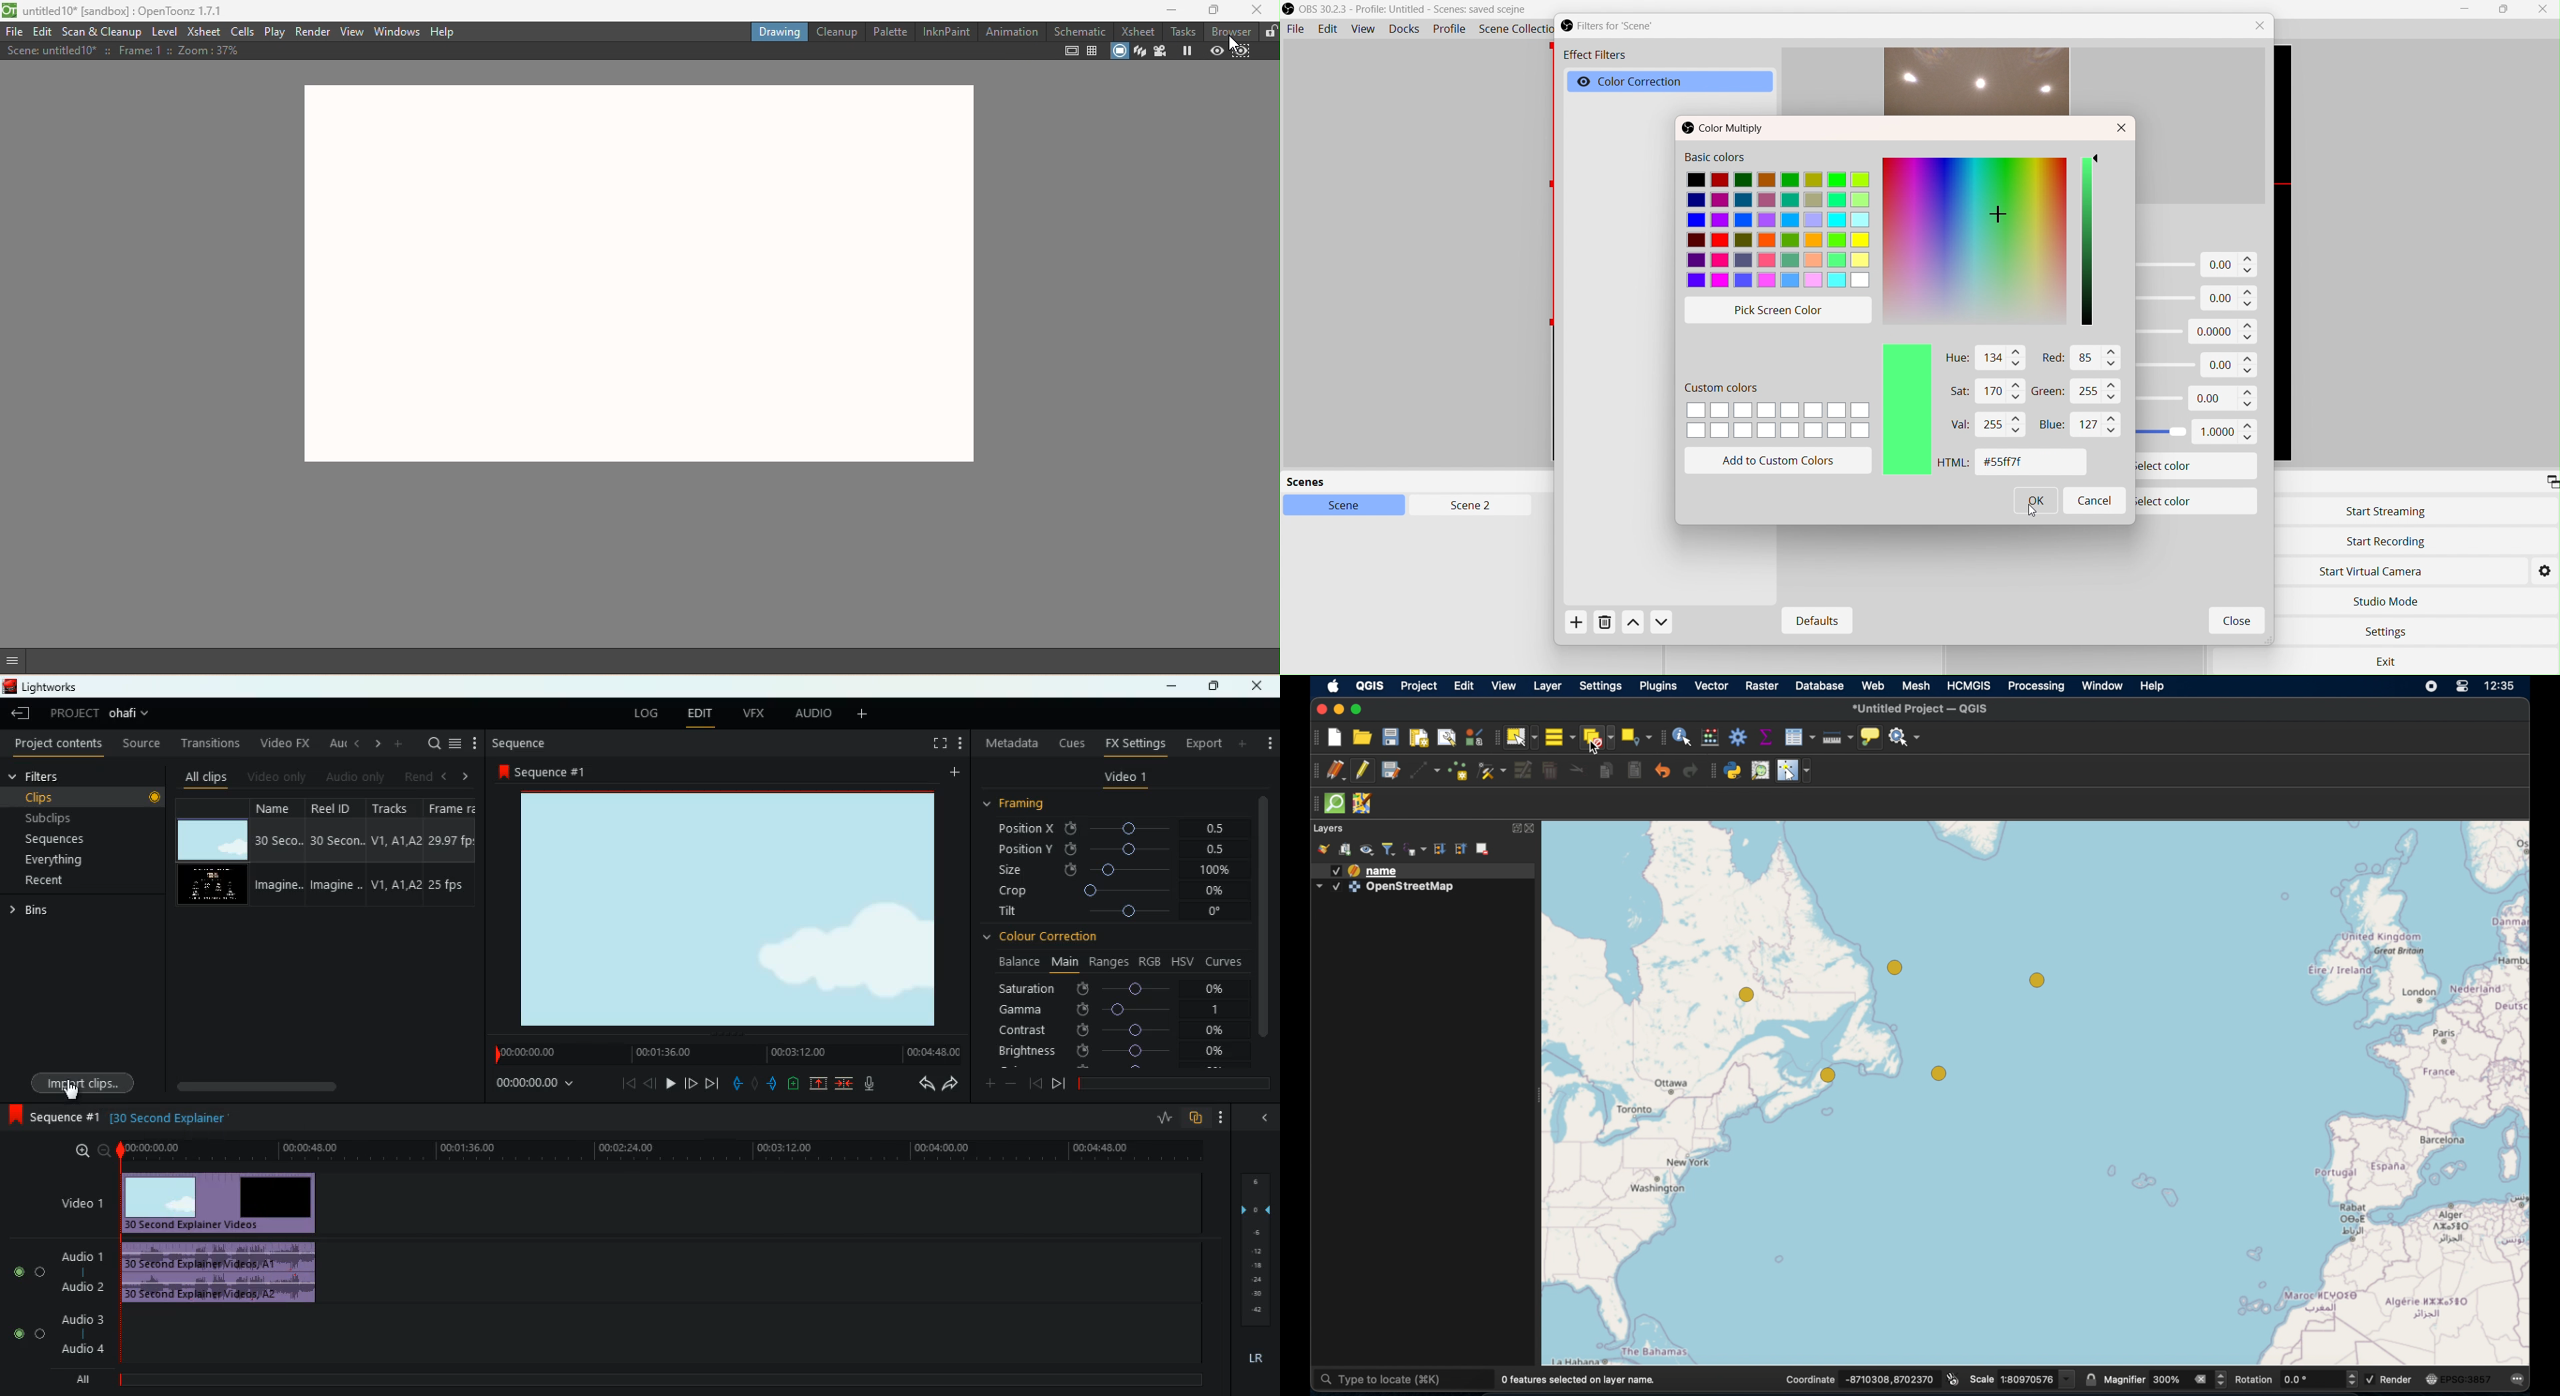 This screenshot has width=2576, height=1400. I want to click on File, so click(1295, 29).